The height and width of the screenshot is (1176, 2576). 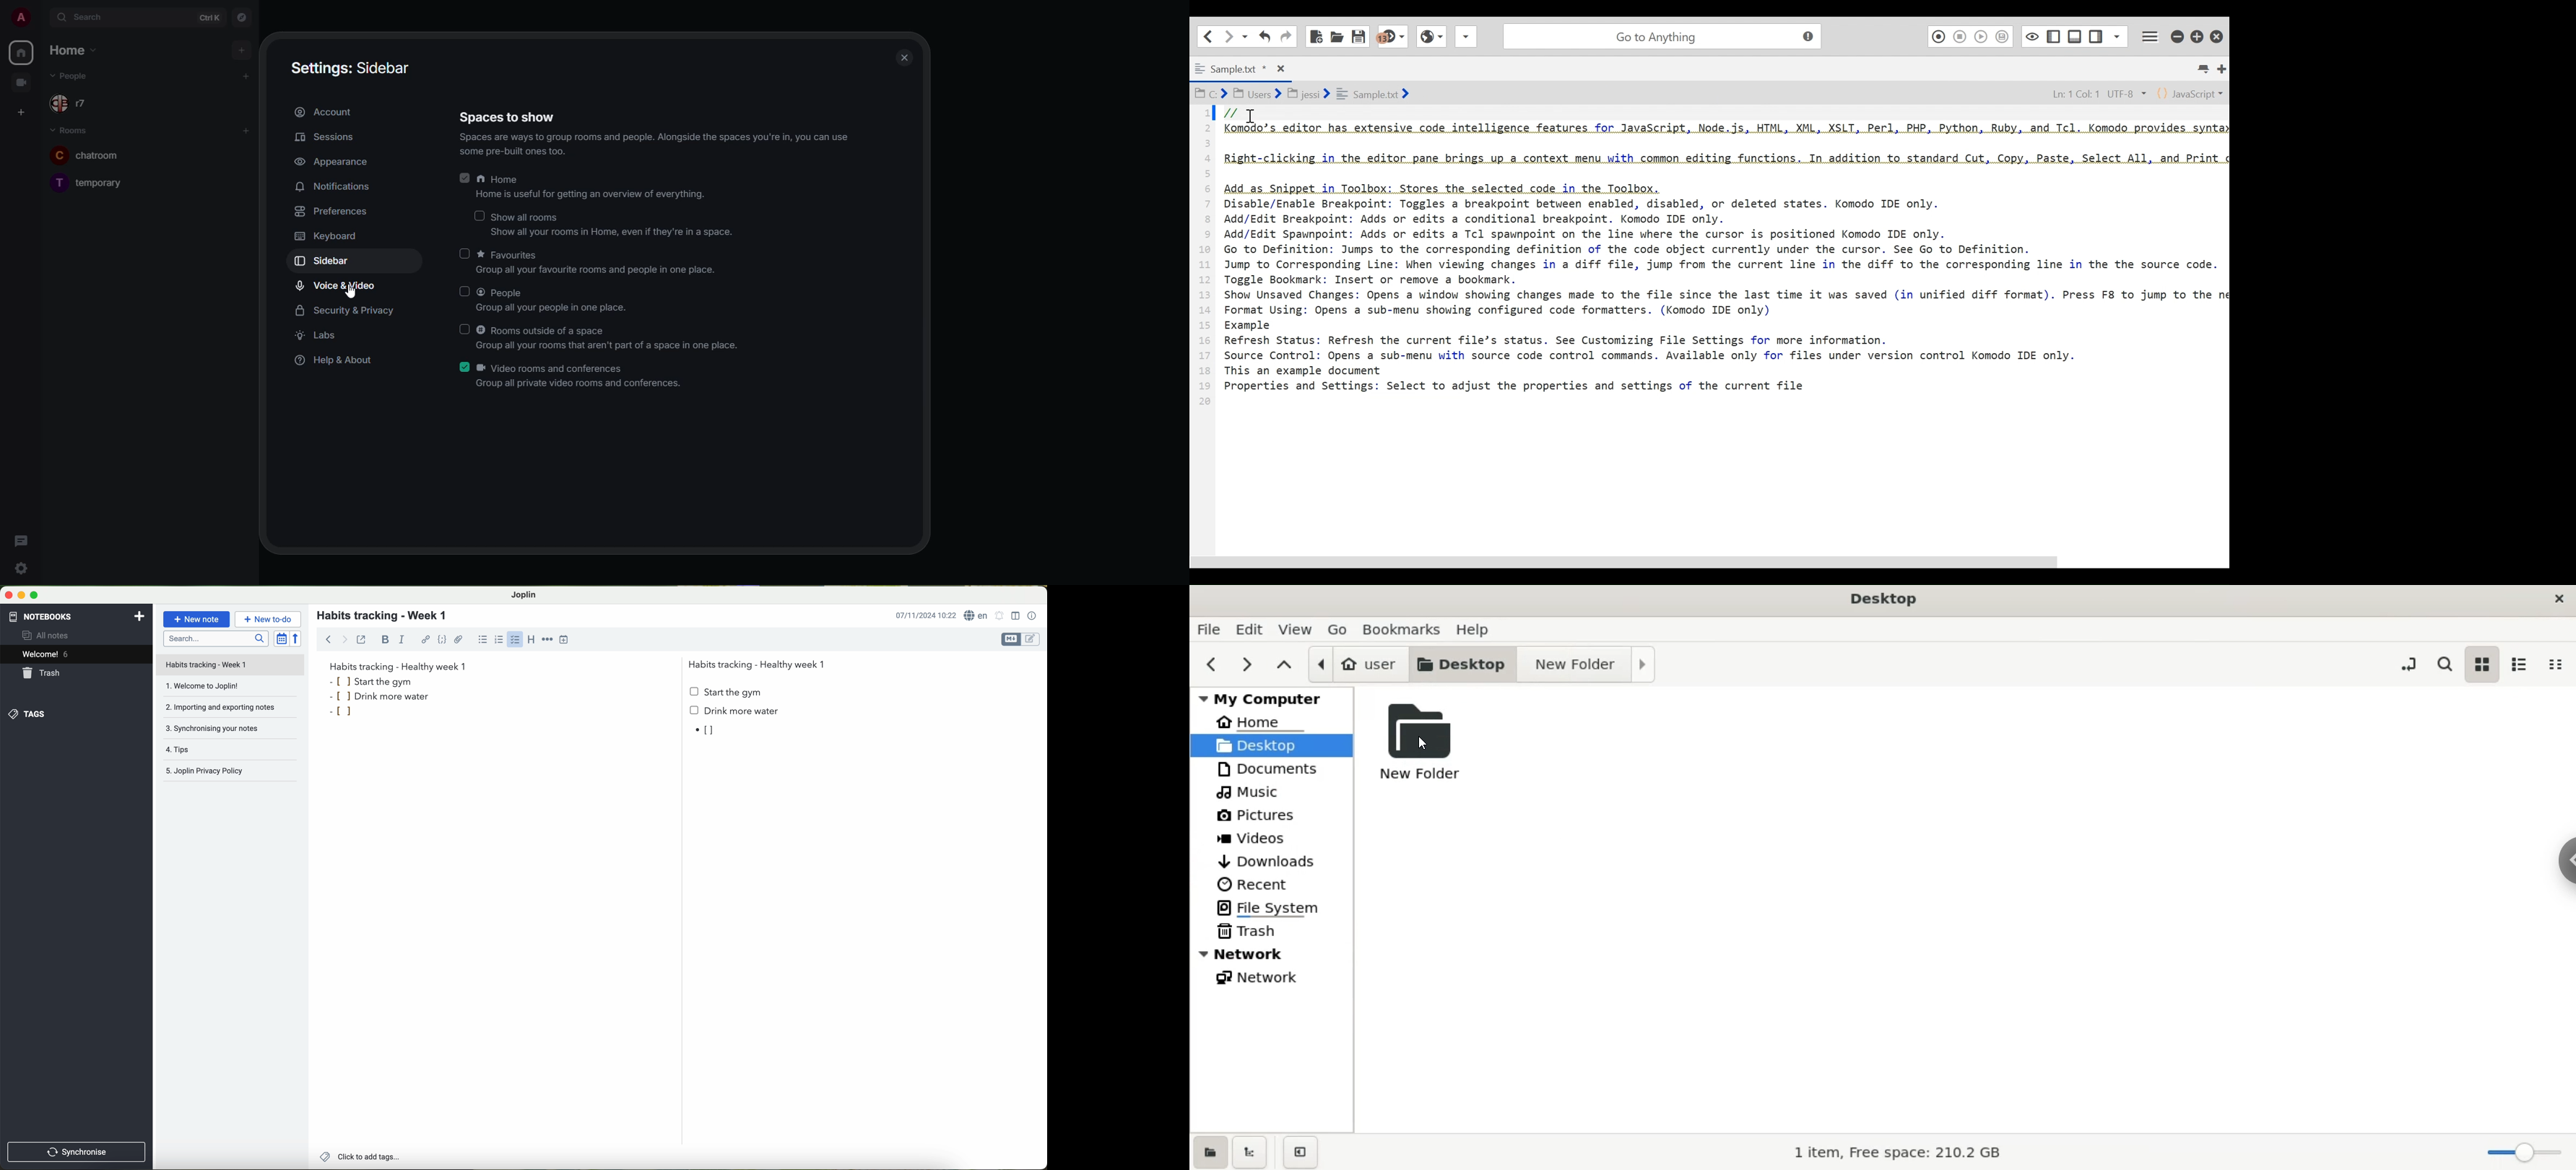 What do you see at coordinates (1208, 630) in the screenshot?
I see `file` at bounding box center [1208, 630].